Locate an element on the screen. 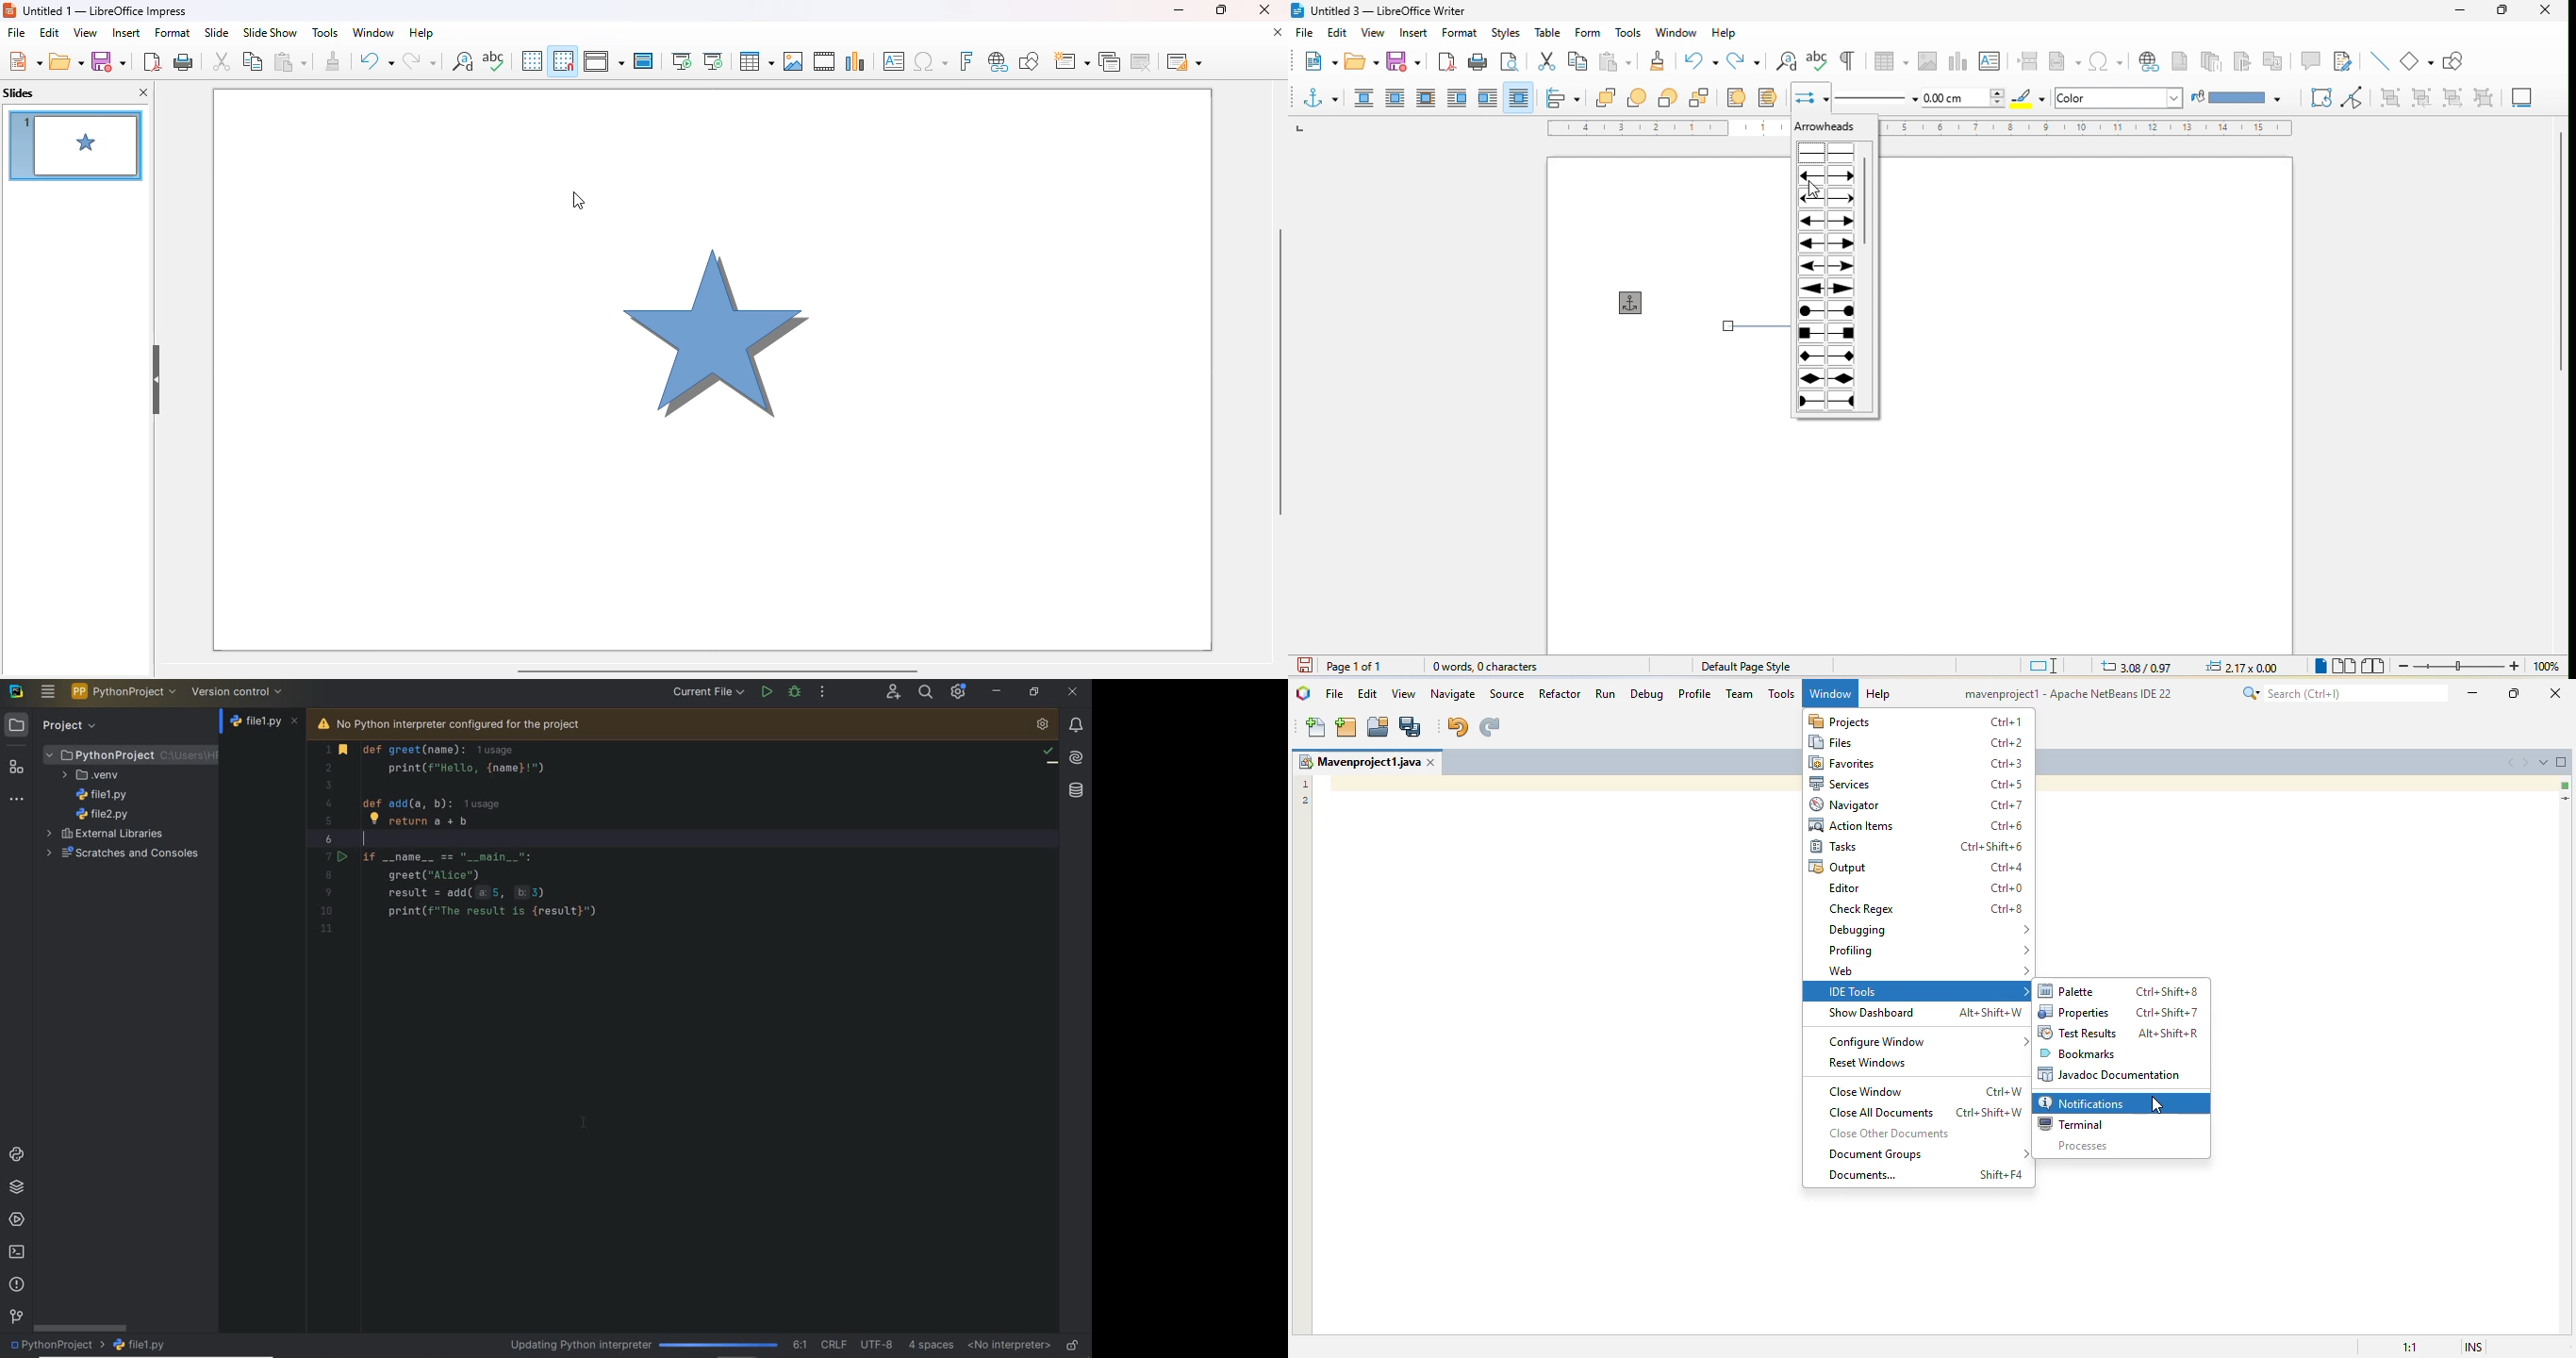 Image resolution: width=2576 pixels, height=1372 pixels. shortcut for editor is located at coordinates (2007, 889).